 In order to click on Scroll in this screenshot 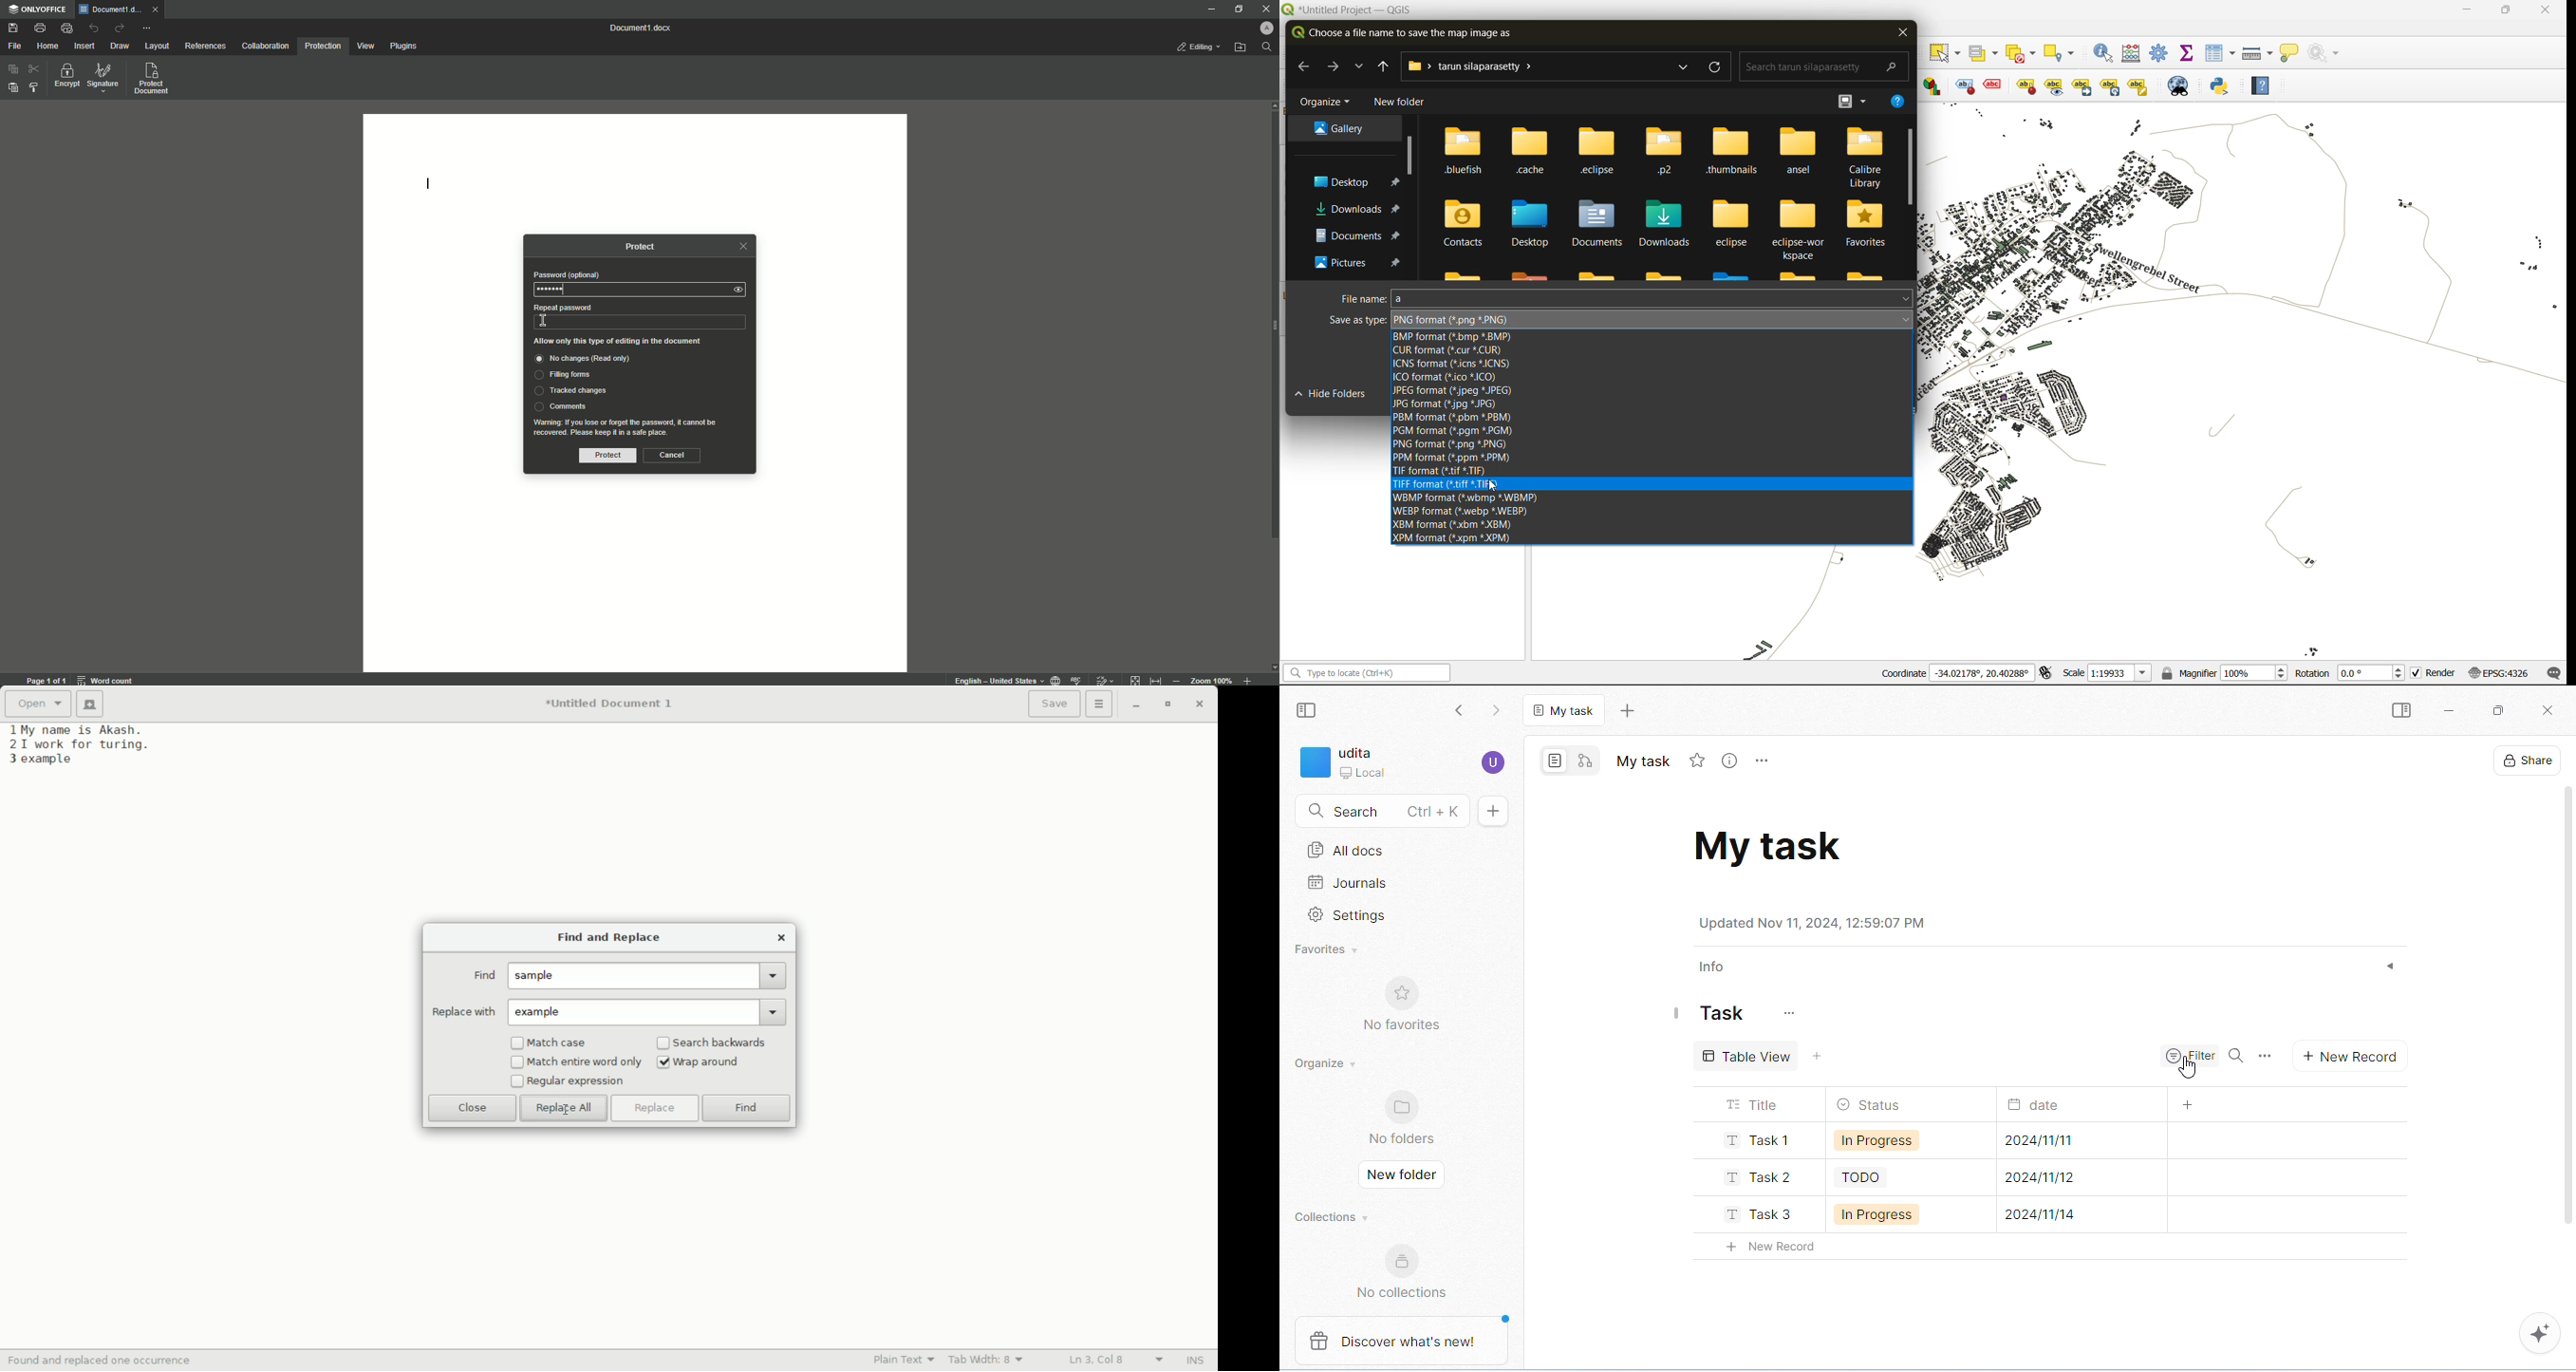, I will do `click(1272, 357)`.